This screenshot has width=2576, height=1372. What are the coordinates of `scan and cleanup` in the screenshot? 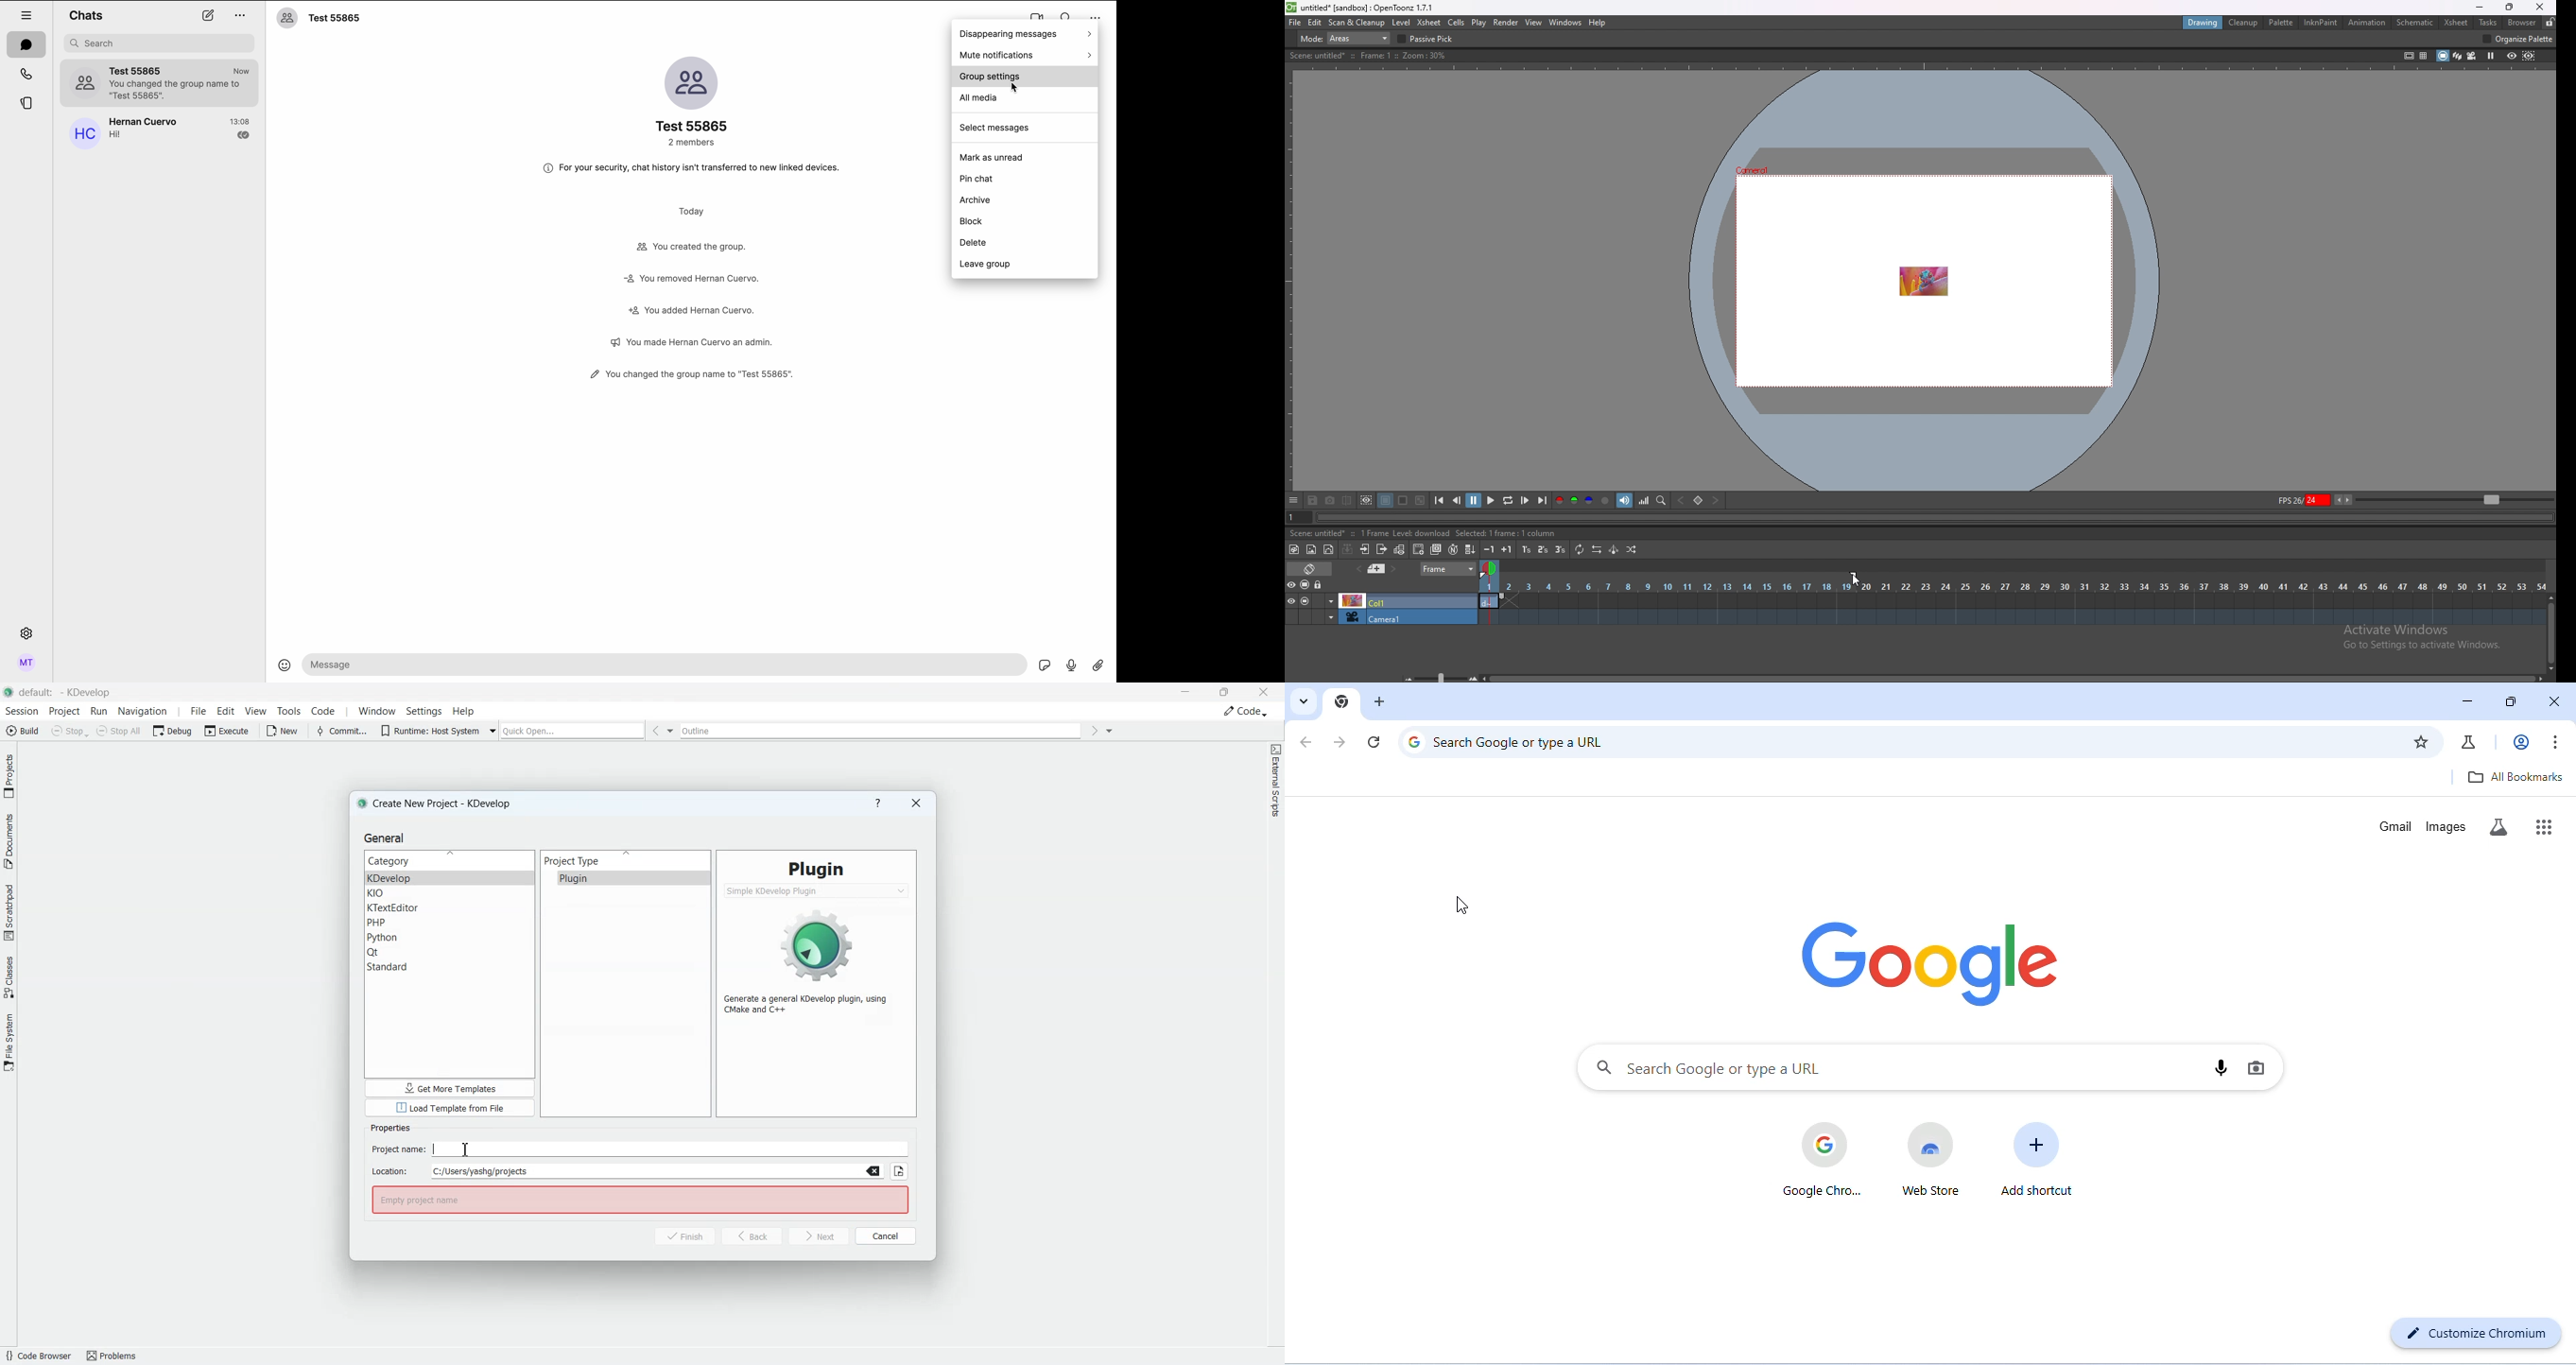 It's located at (1358, 22).